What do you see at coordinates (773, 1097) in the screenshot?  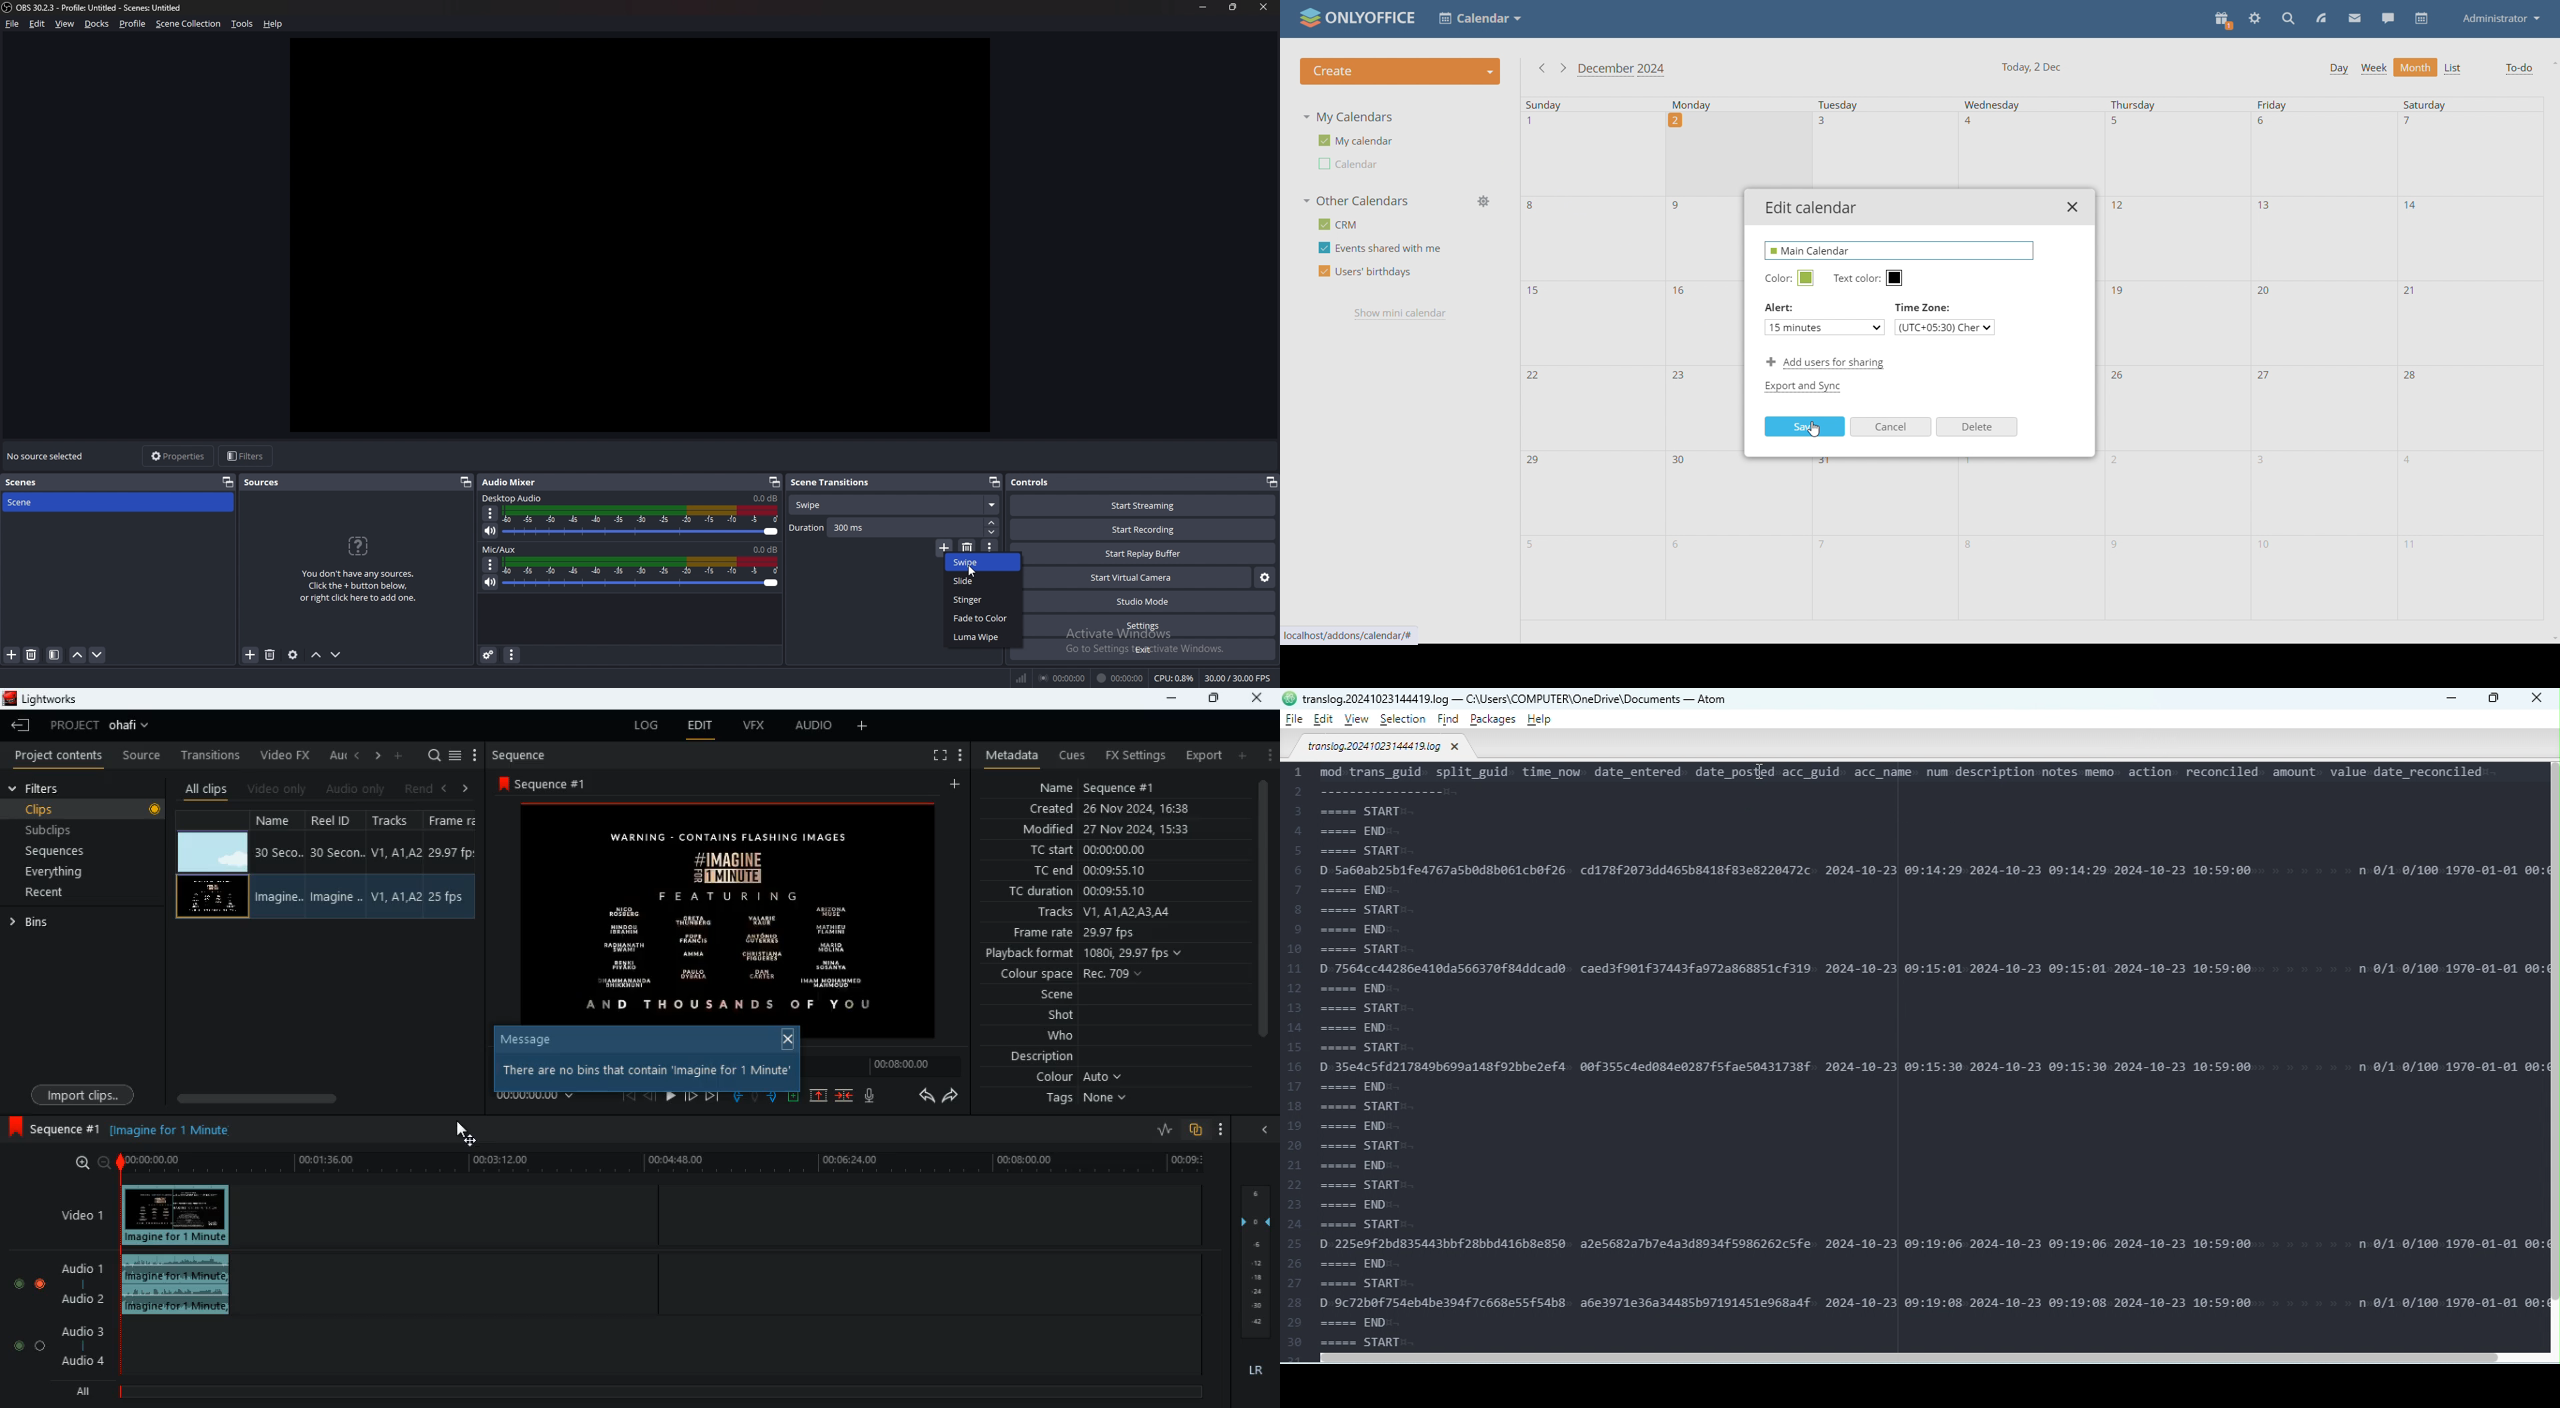 I see `push` at bounding box center [773, 1097].